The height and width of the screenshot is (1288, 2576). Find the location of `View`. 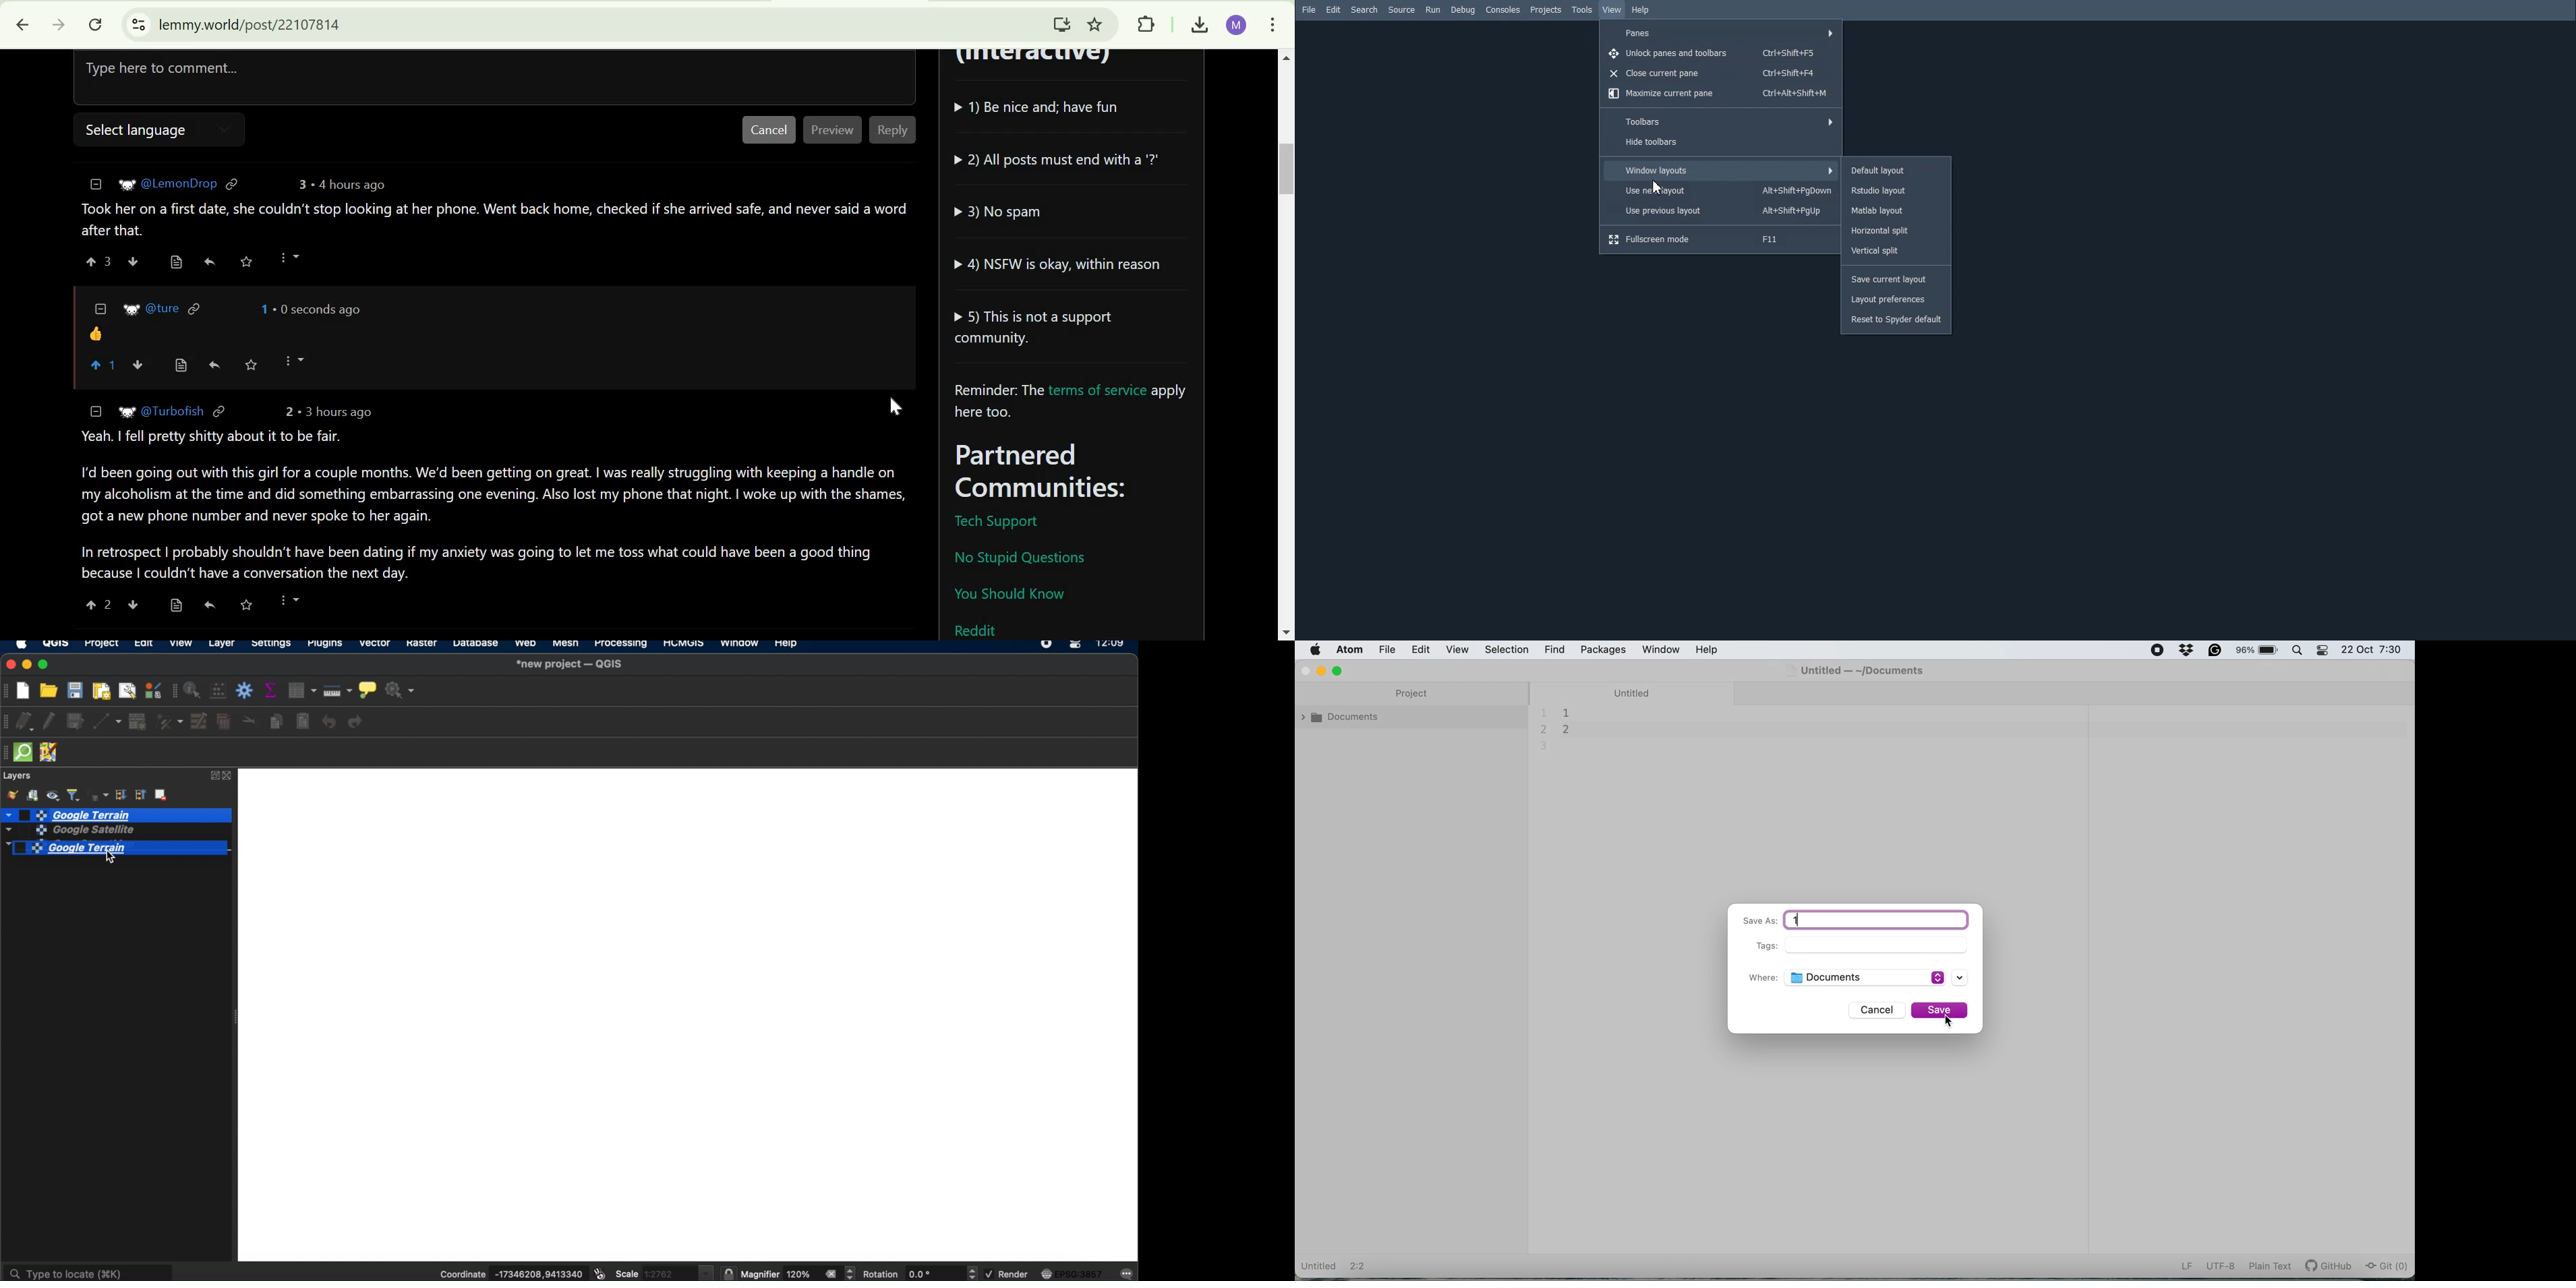

View is located at coordinates (1611, 10).